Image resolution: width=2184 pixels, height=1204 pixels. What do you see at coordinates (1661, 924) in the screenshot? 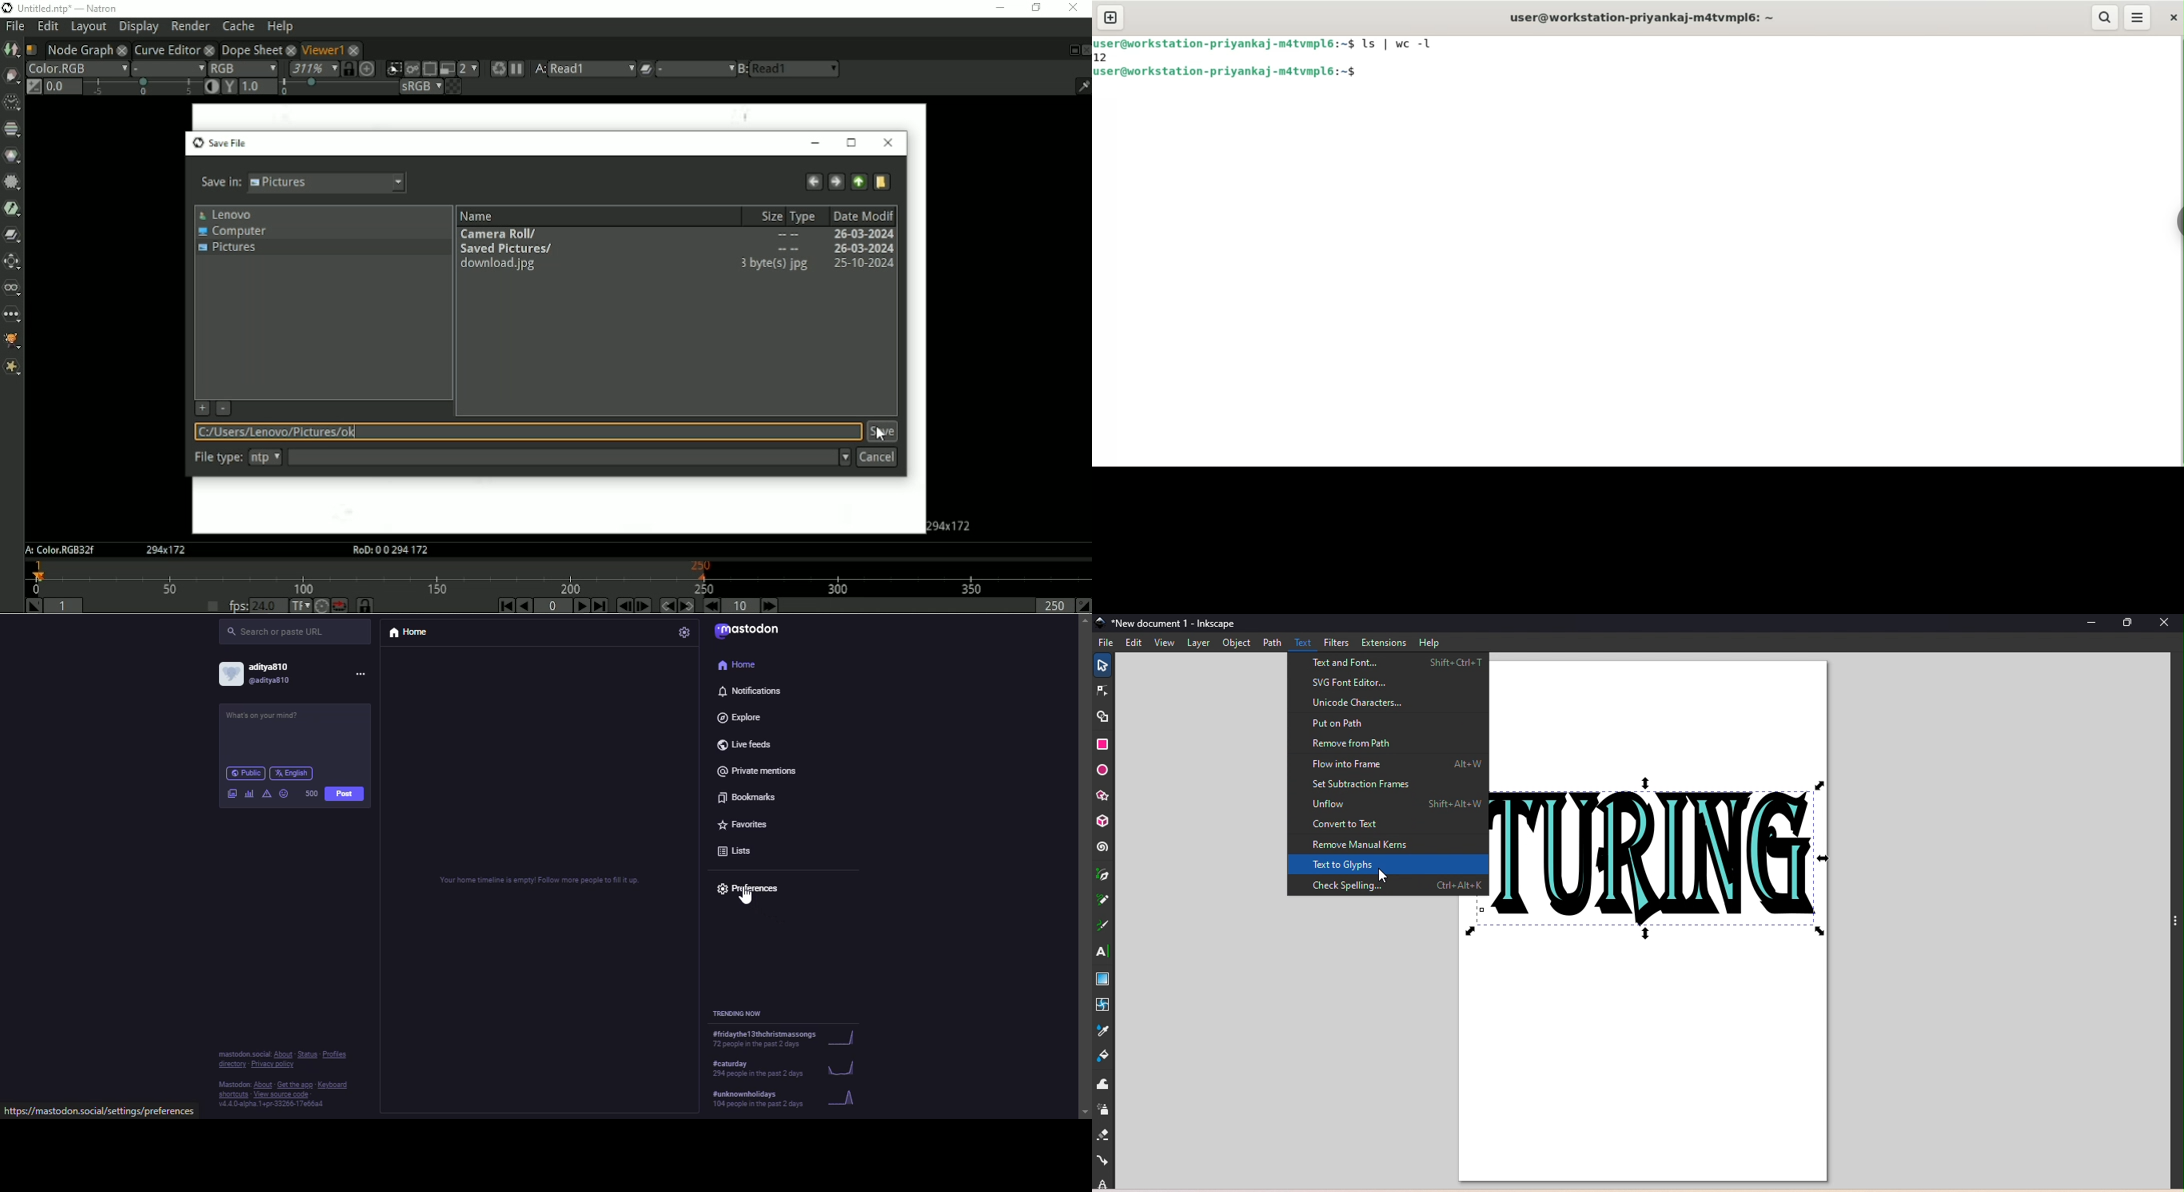
I see `Canvas` at bounding box center [1661, 924].